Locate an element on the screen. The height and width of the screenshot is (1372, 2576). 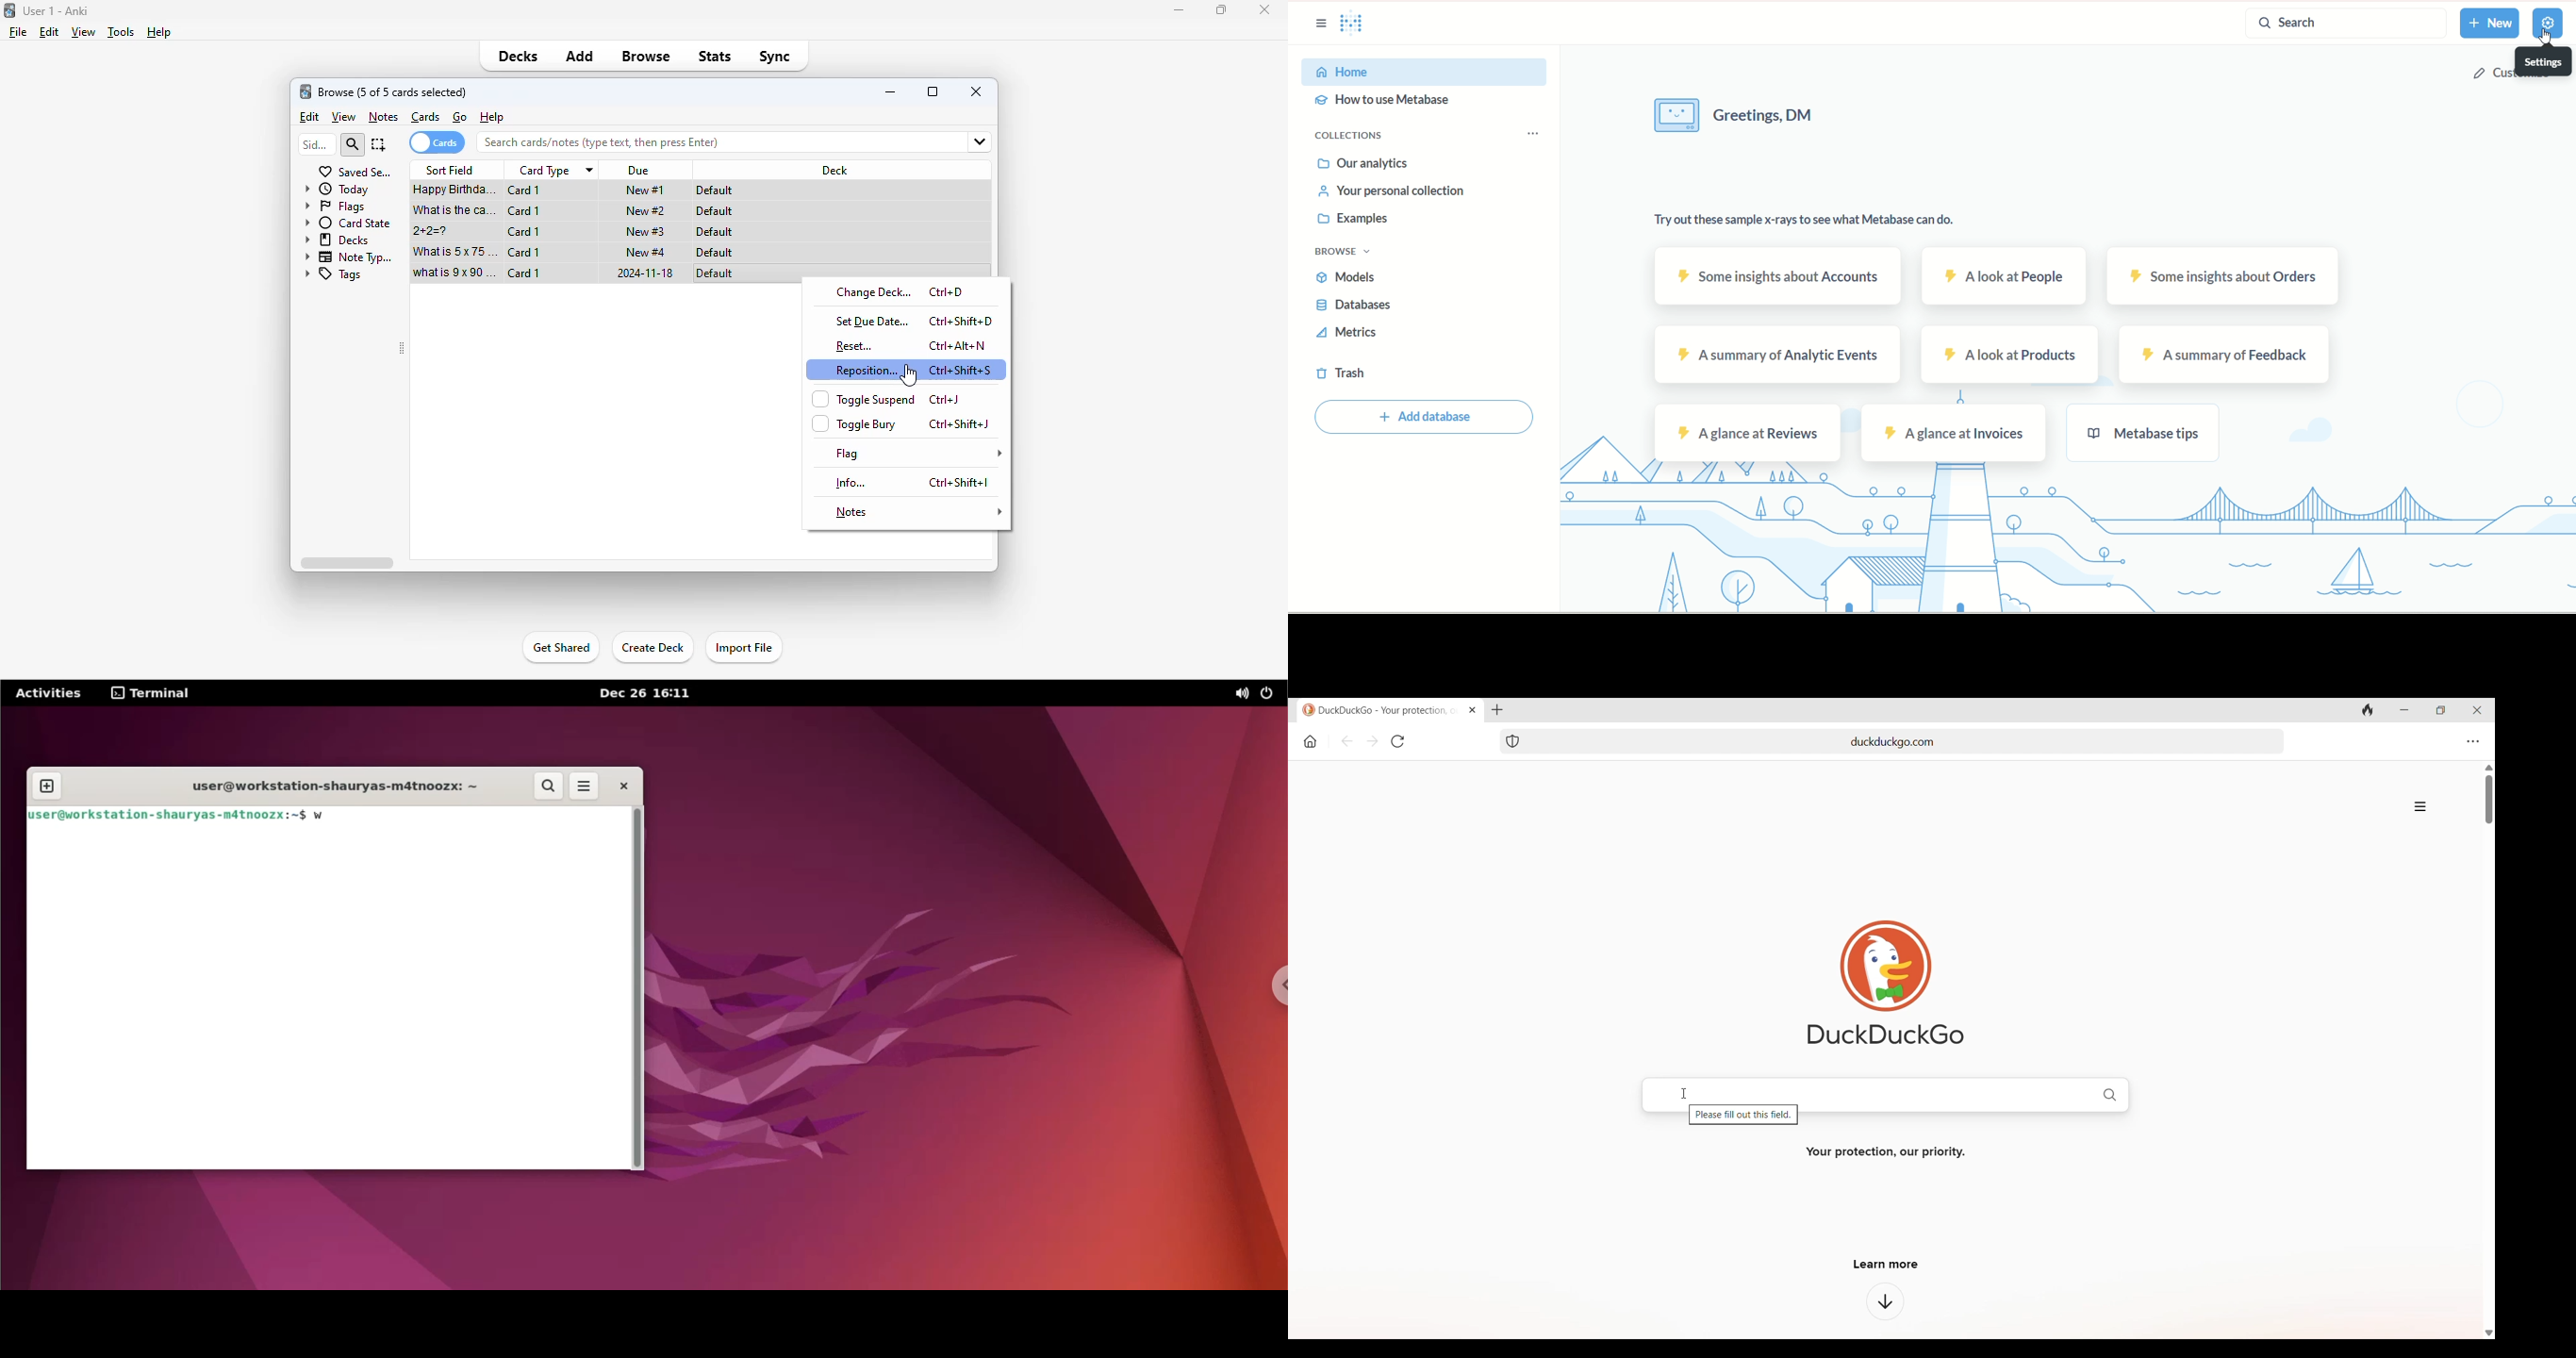
help is located at coordinates (158, 32).